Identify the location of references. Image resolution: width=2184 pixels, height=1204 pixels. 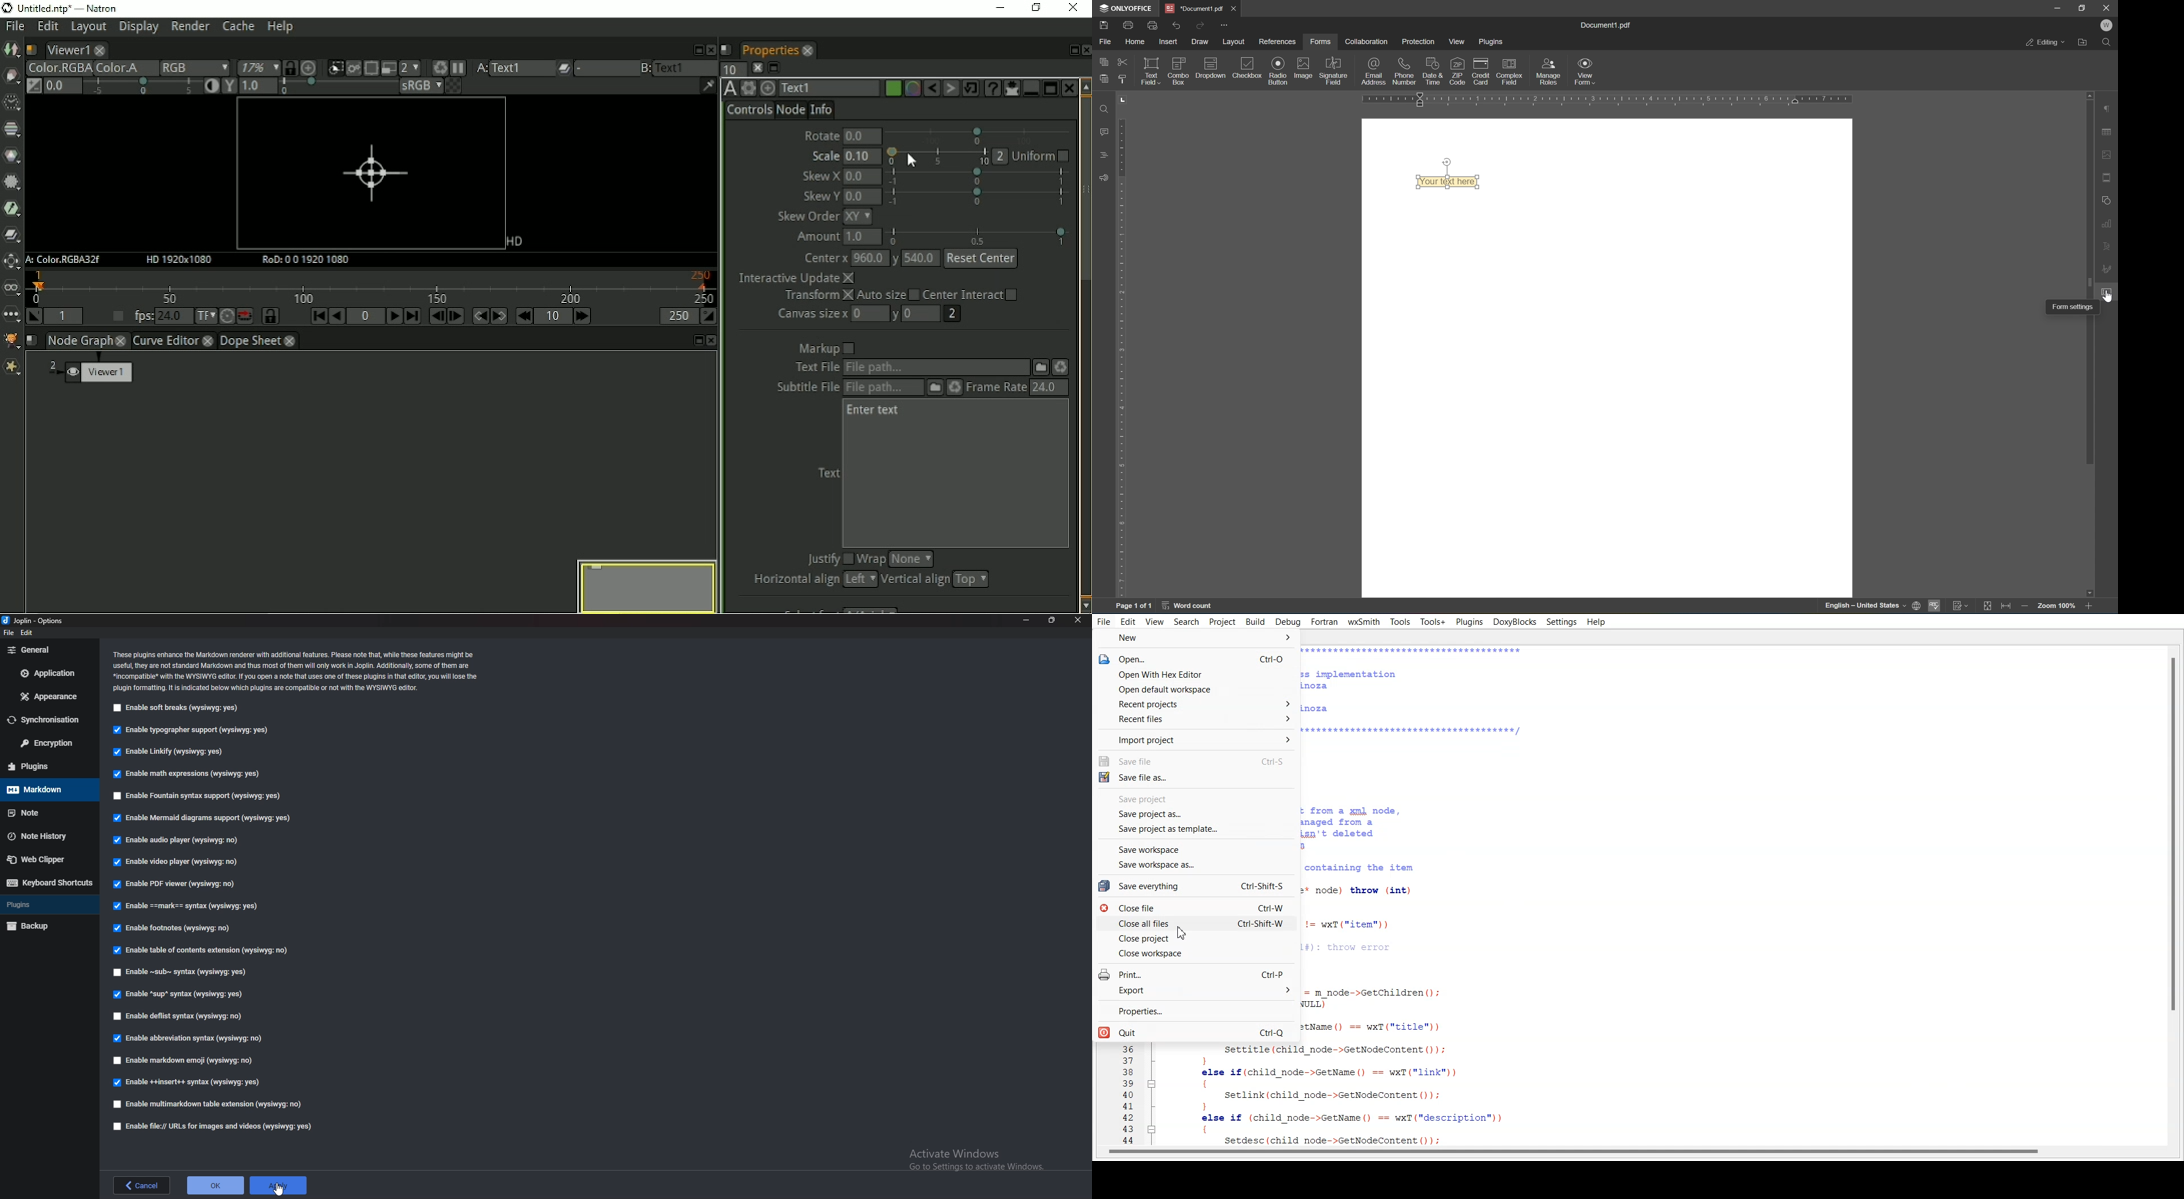
(1278, 42).